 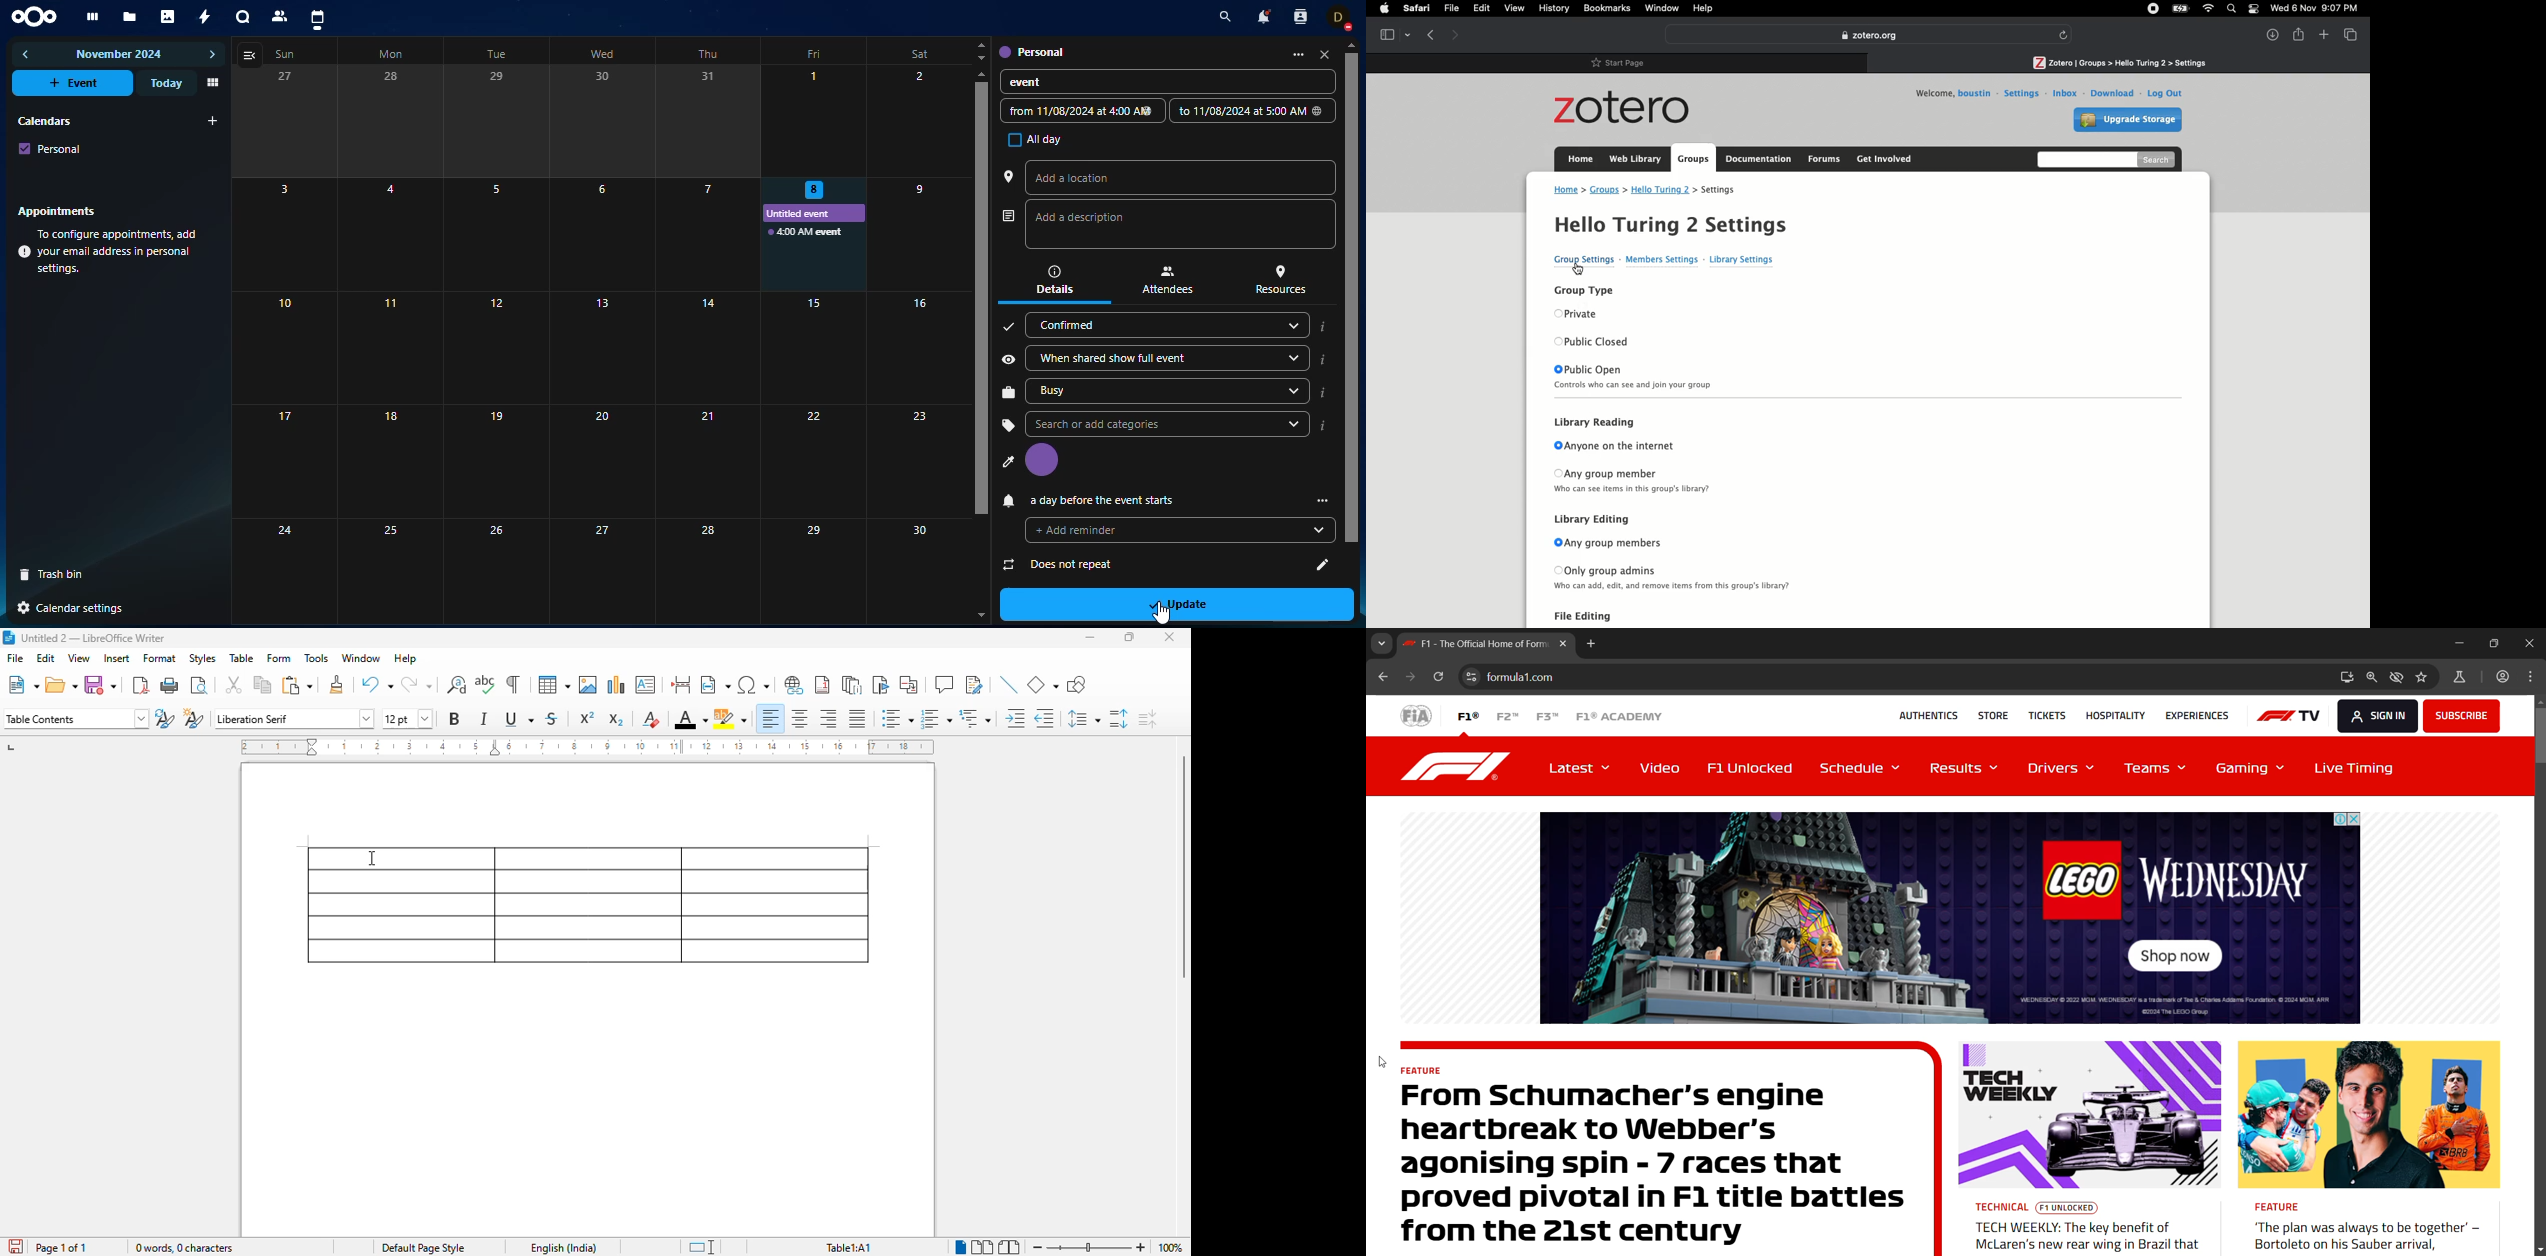 What do you see at coordinates (2252, 10) in the screenshot?
I see `Notification bar` at bounding box center [2252, 10].